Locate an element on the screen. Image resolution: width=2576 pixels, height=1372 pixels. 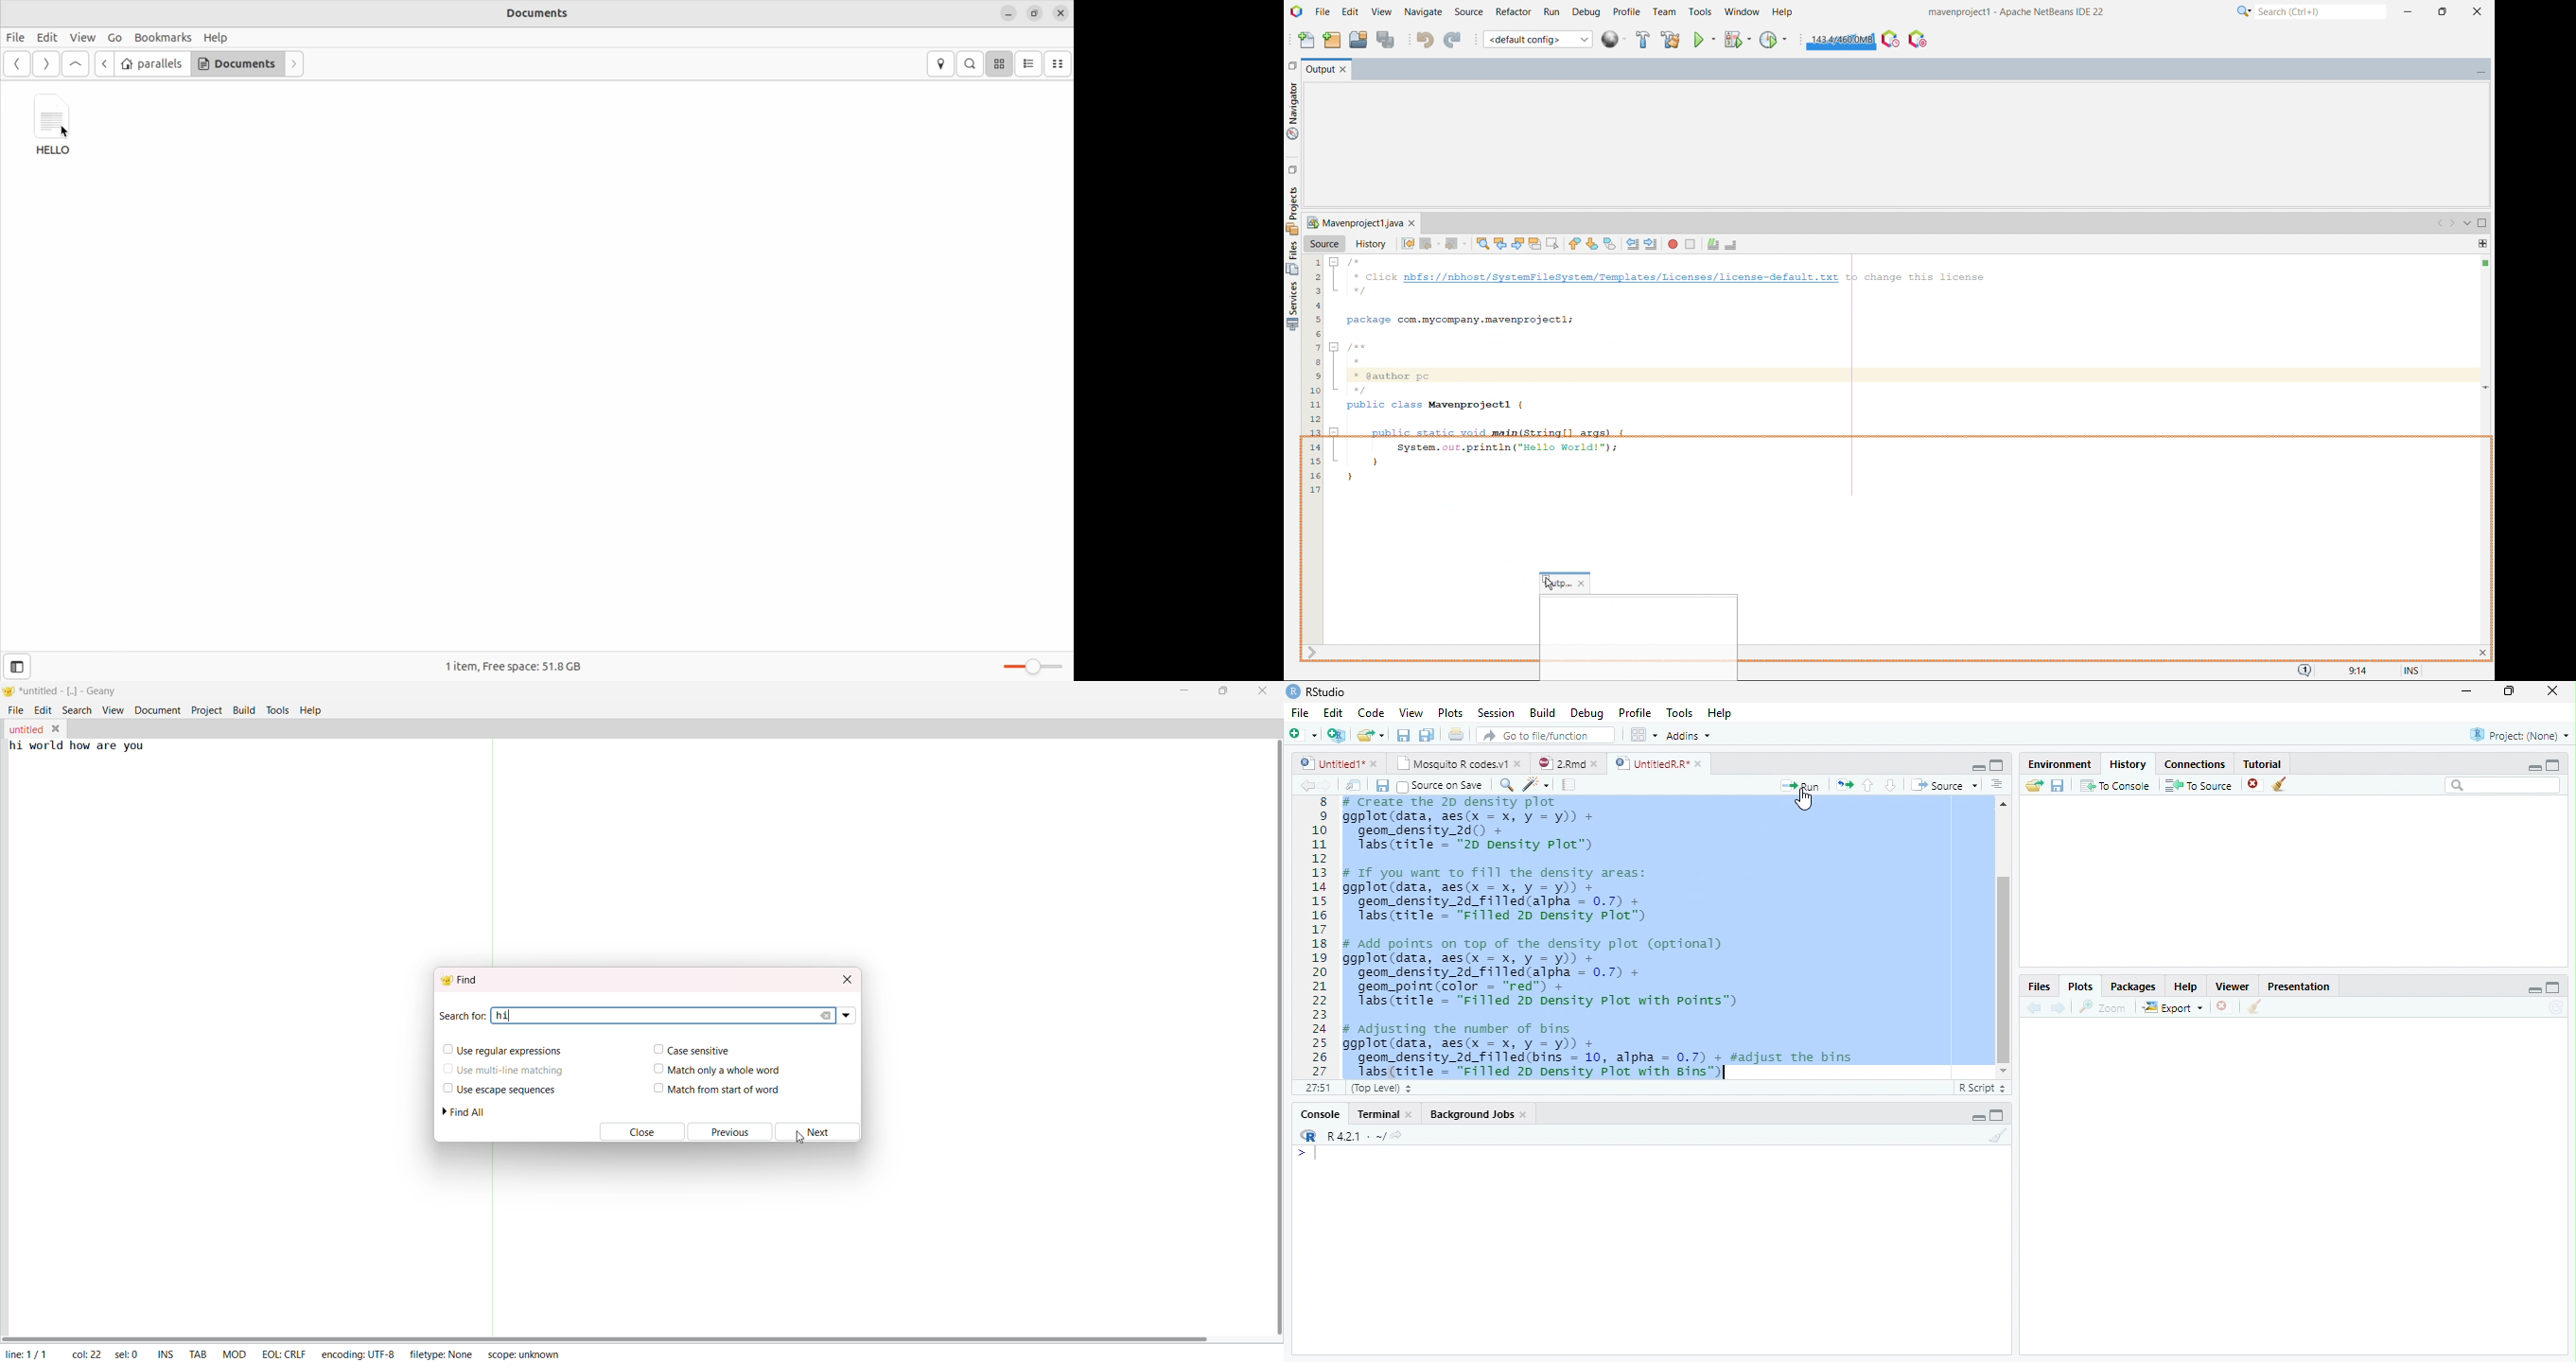
> is located at coordinates (1306, 1154).